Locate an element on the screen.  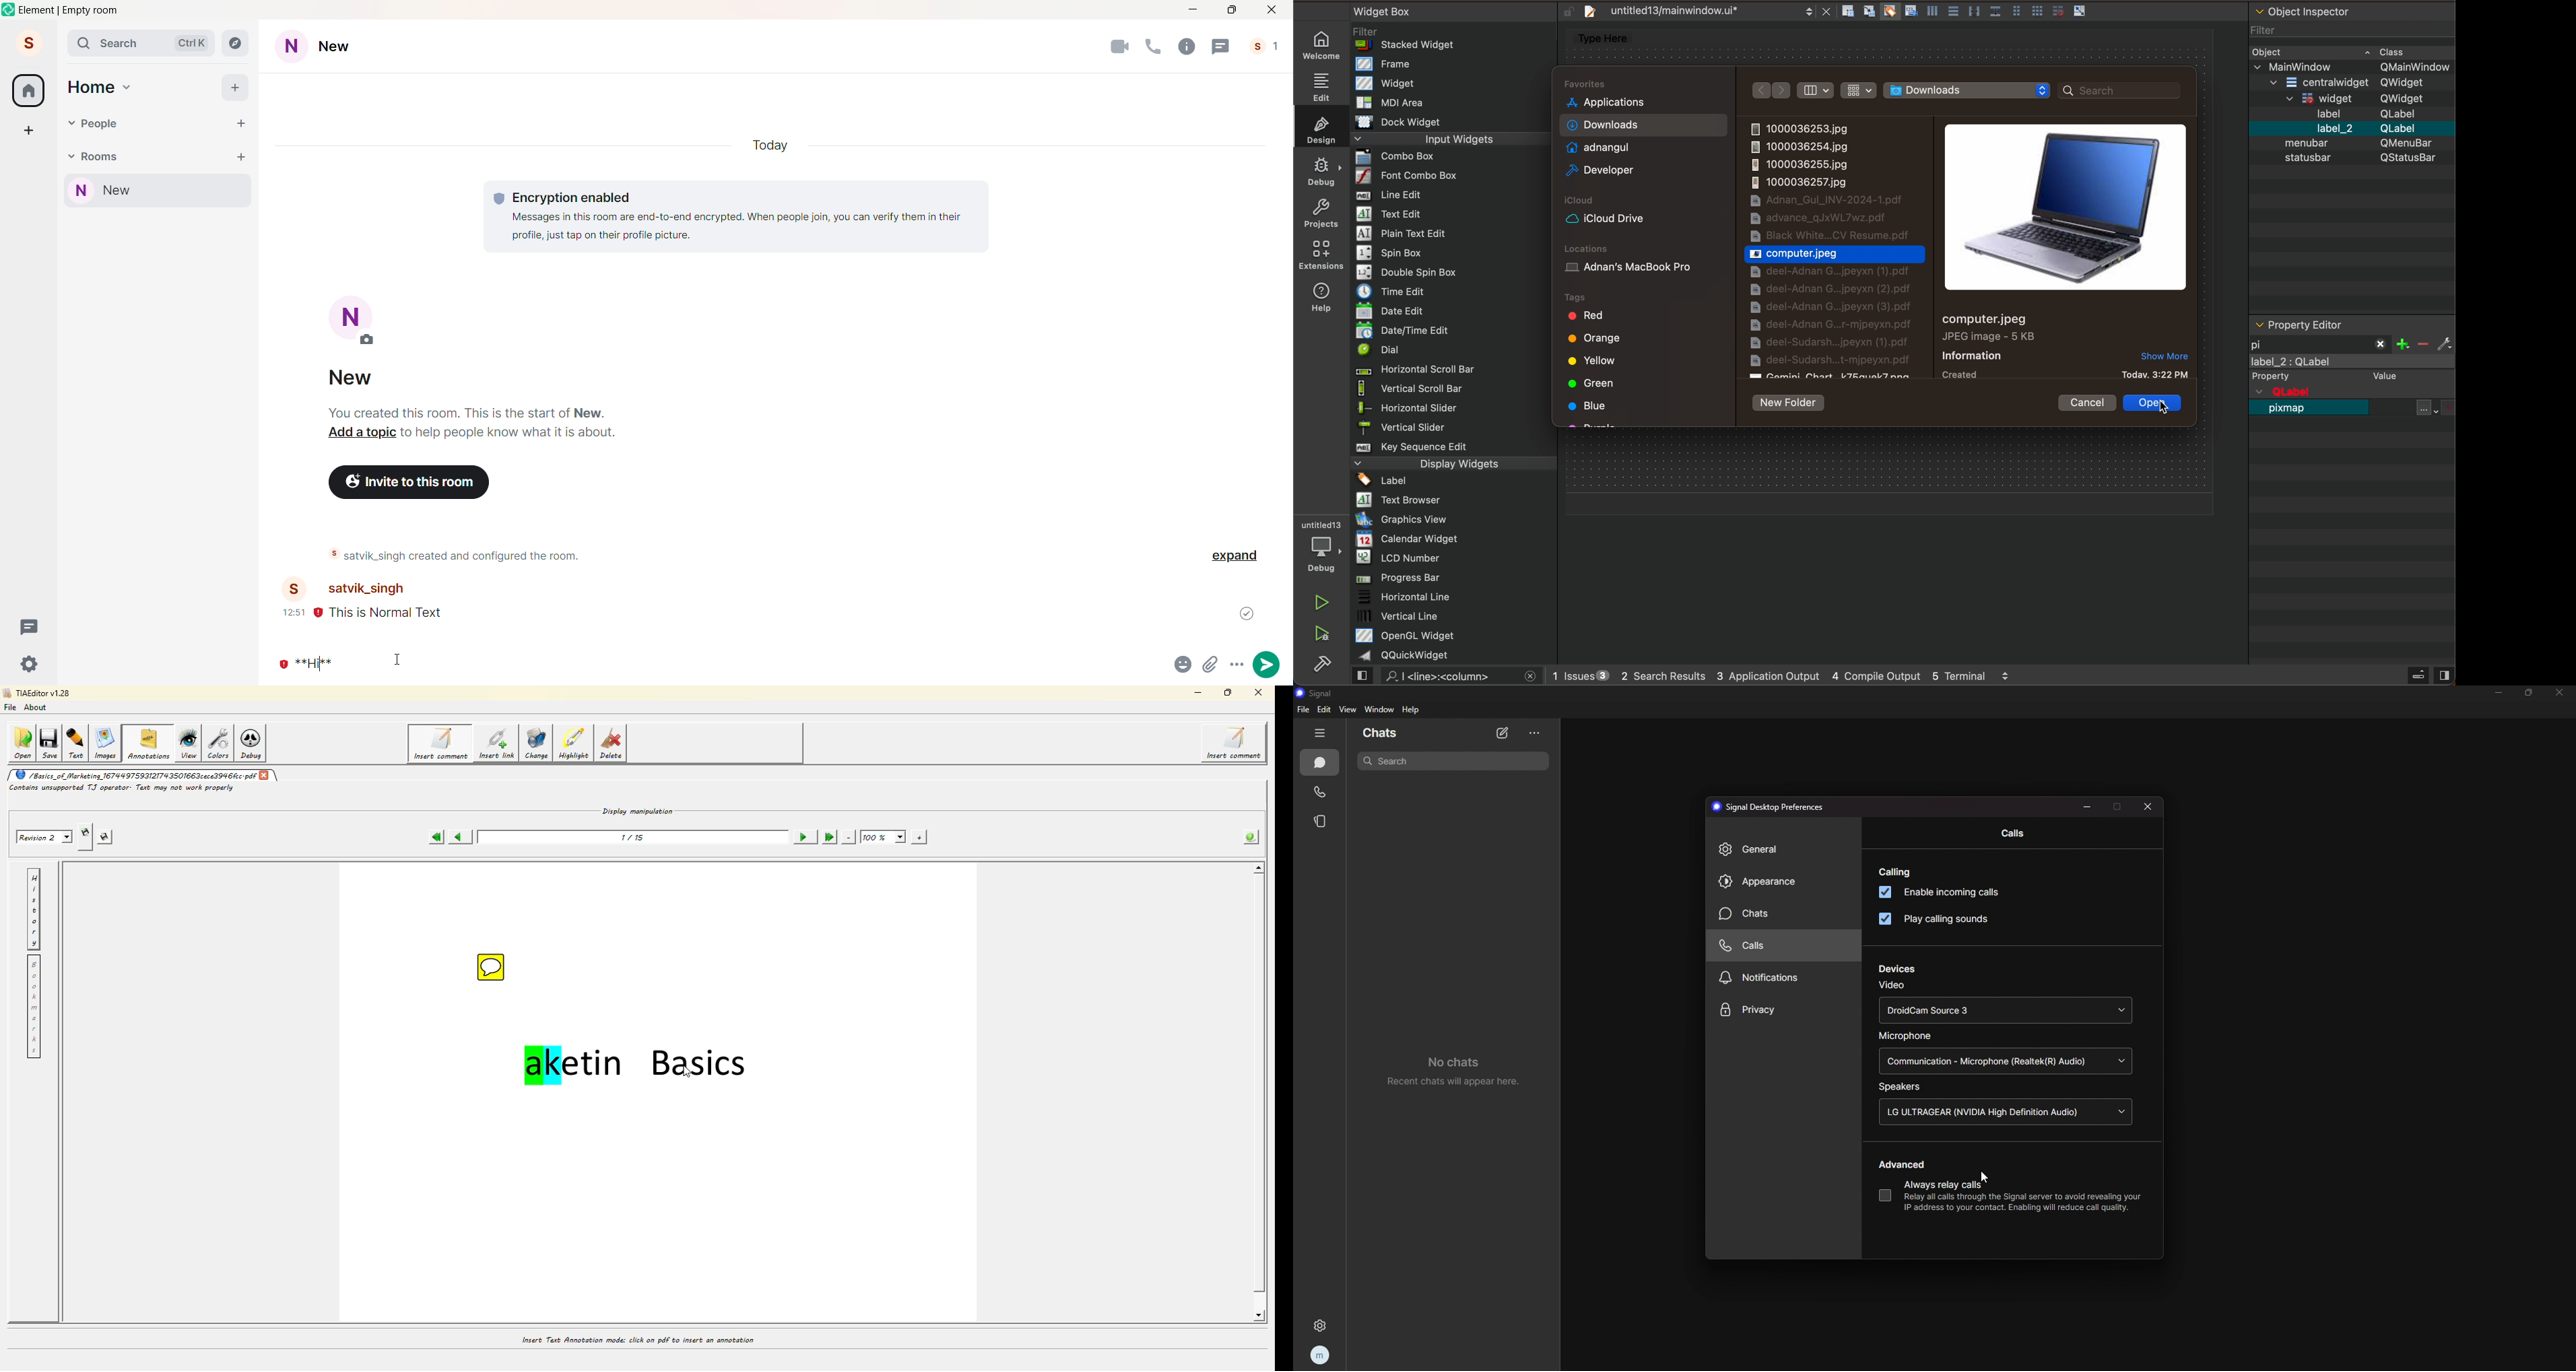
file is located at coordinates (1304, 710).